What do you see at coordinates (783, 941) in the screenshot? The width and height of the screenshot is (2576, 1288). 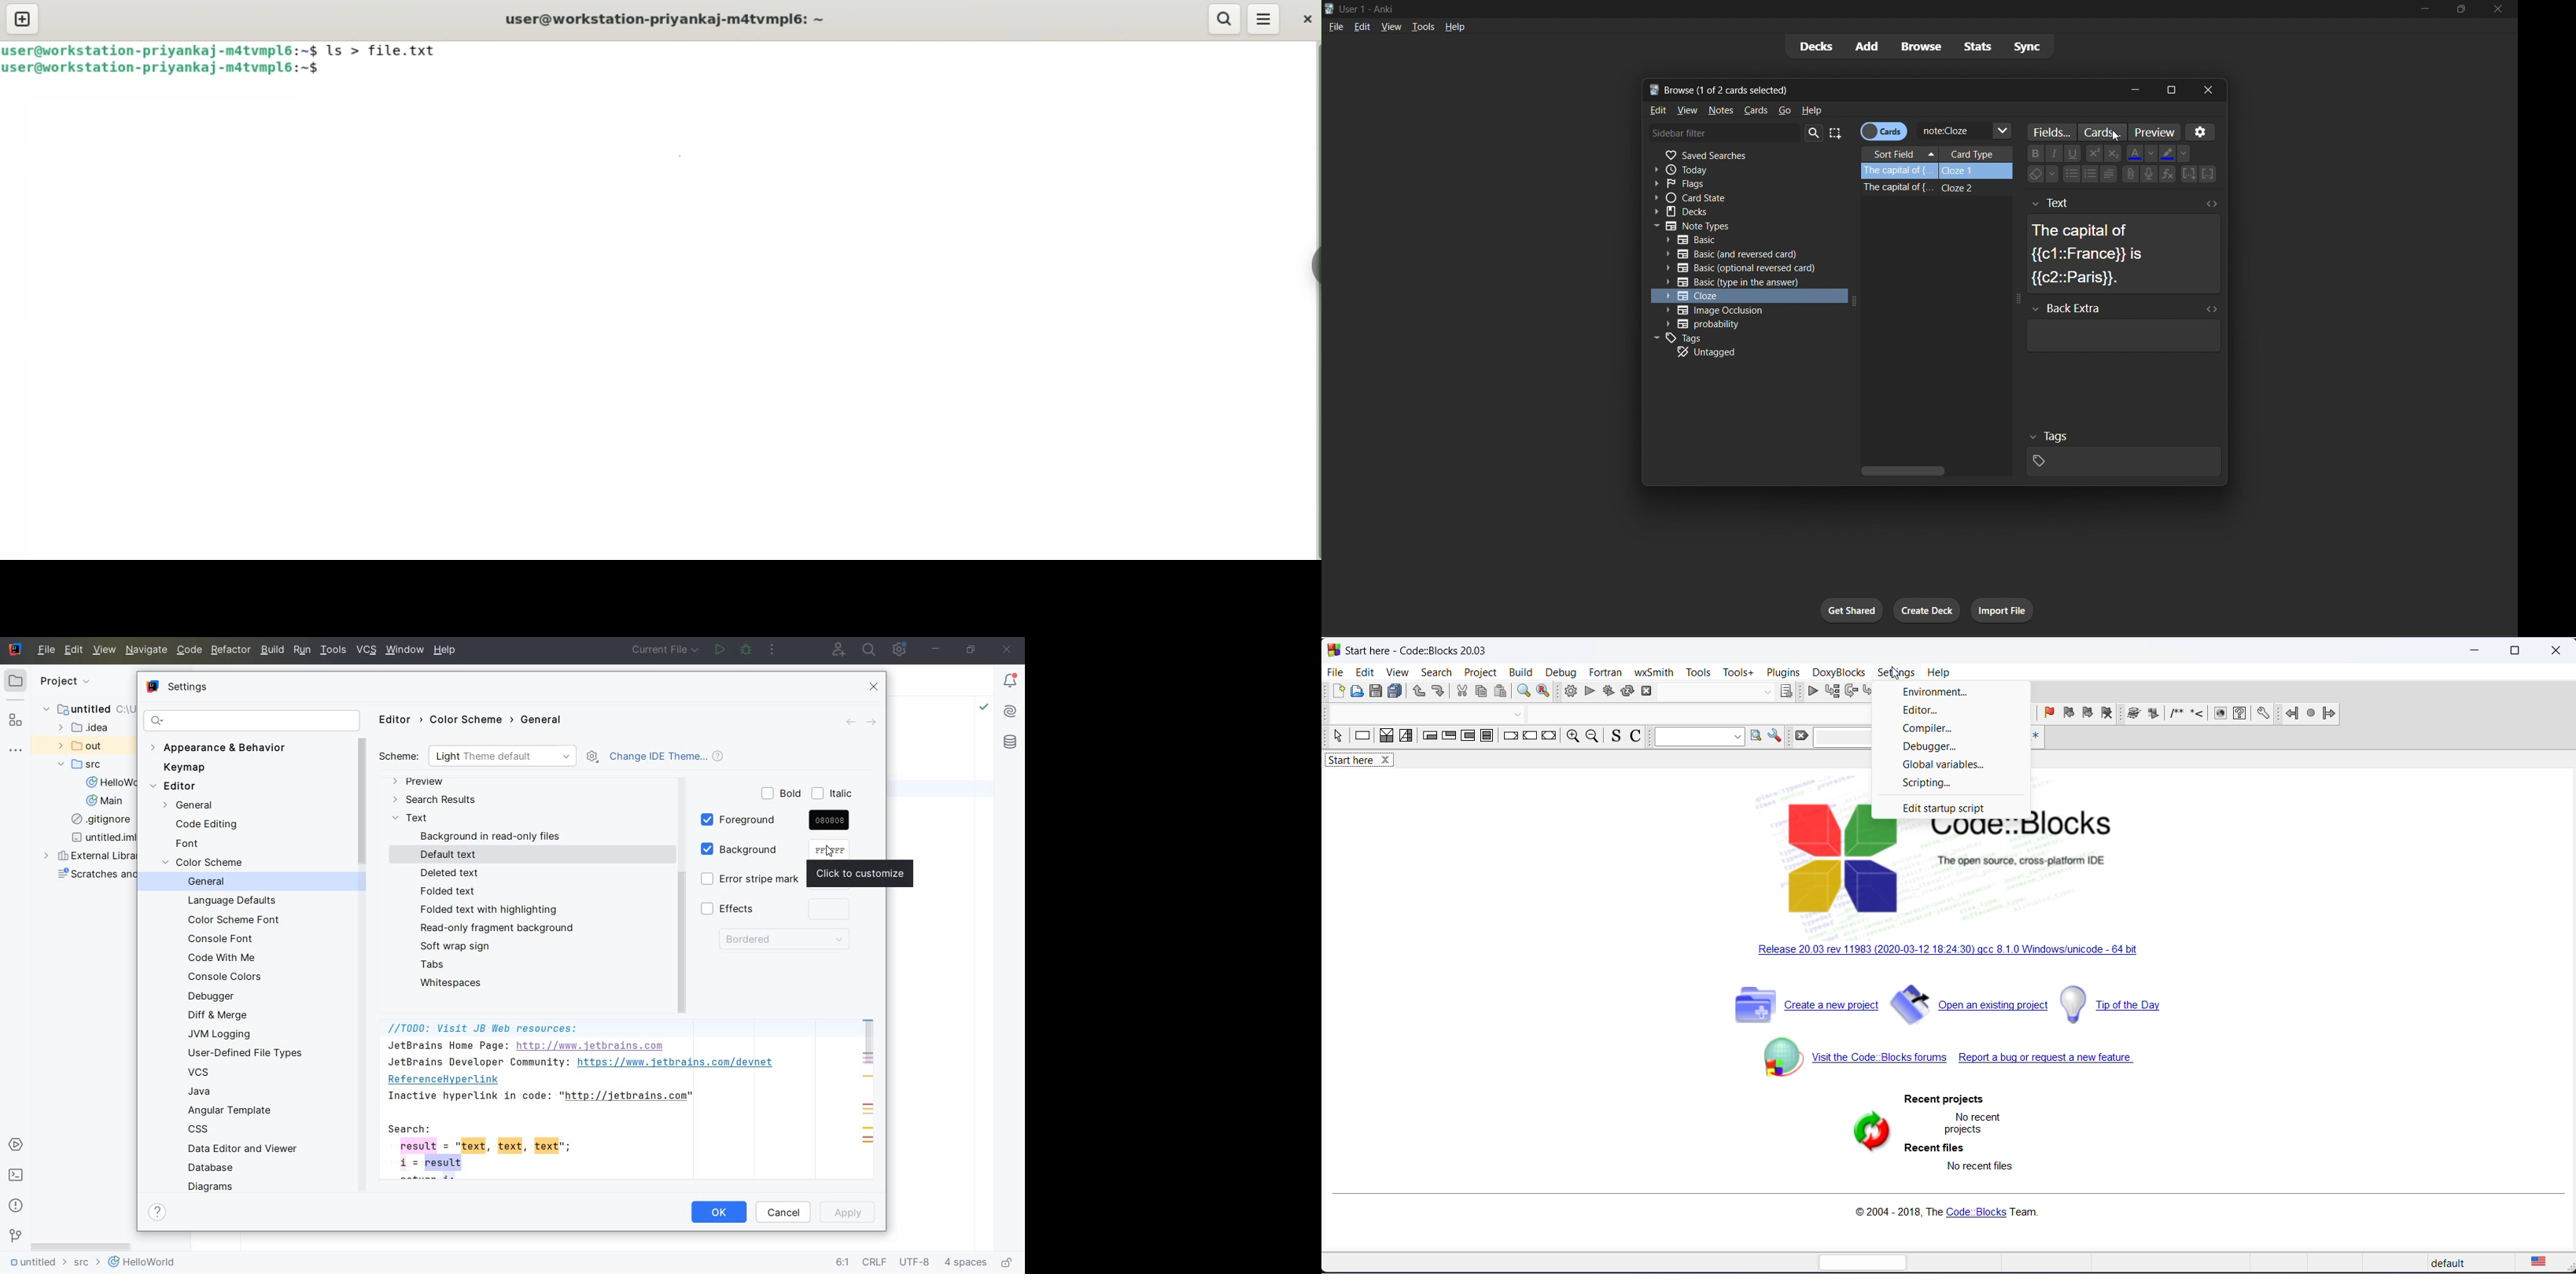 I see `BORDERED` at bounding box center [783, 941].